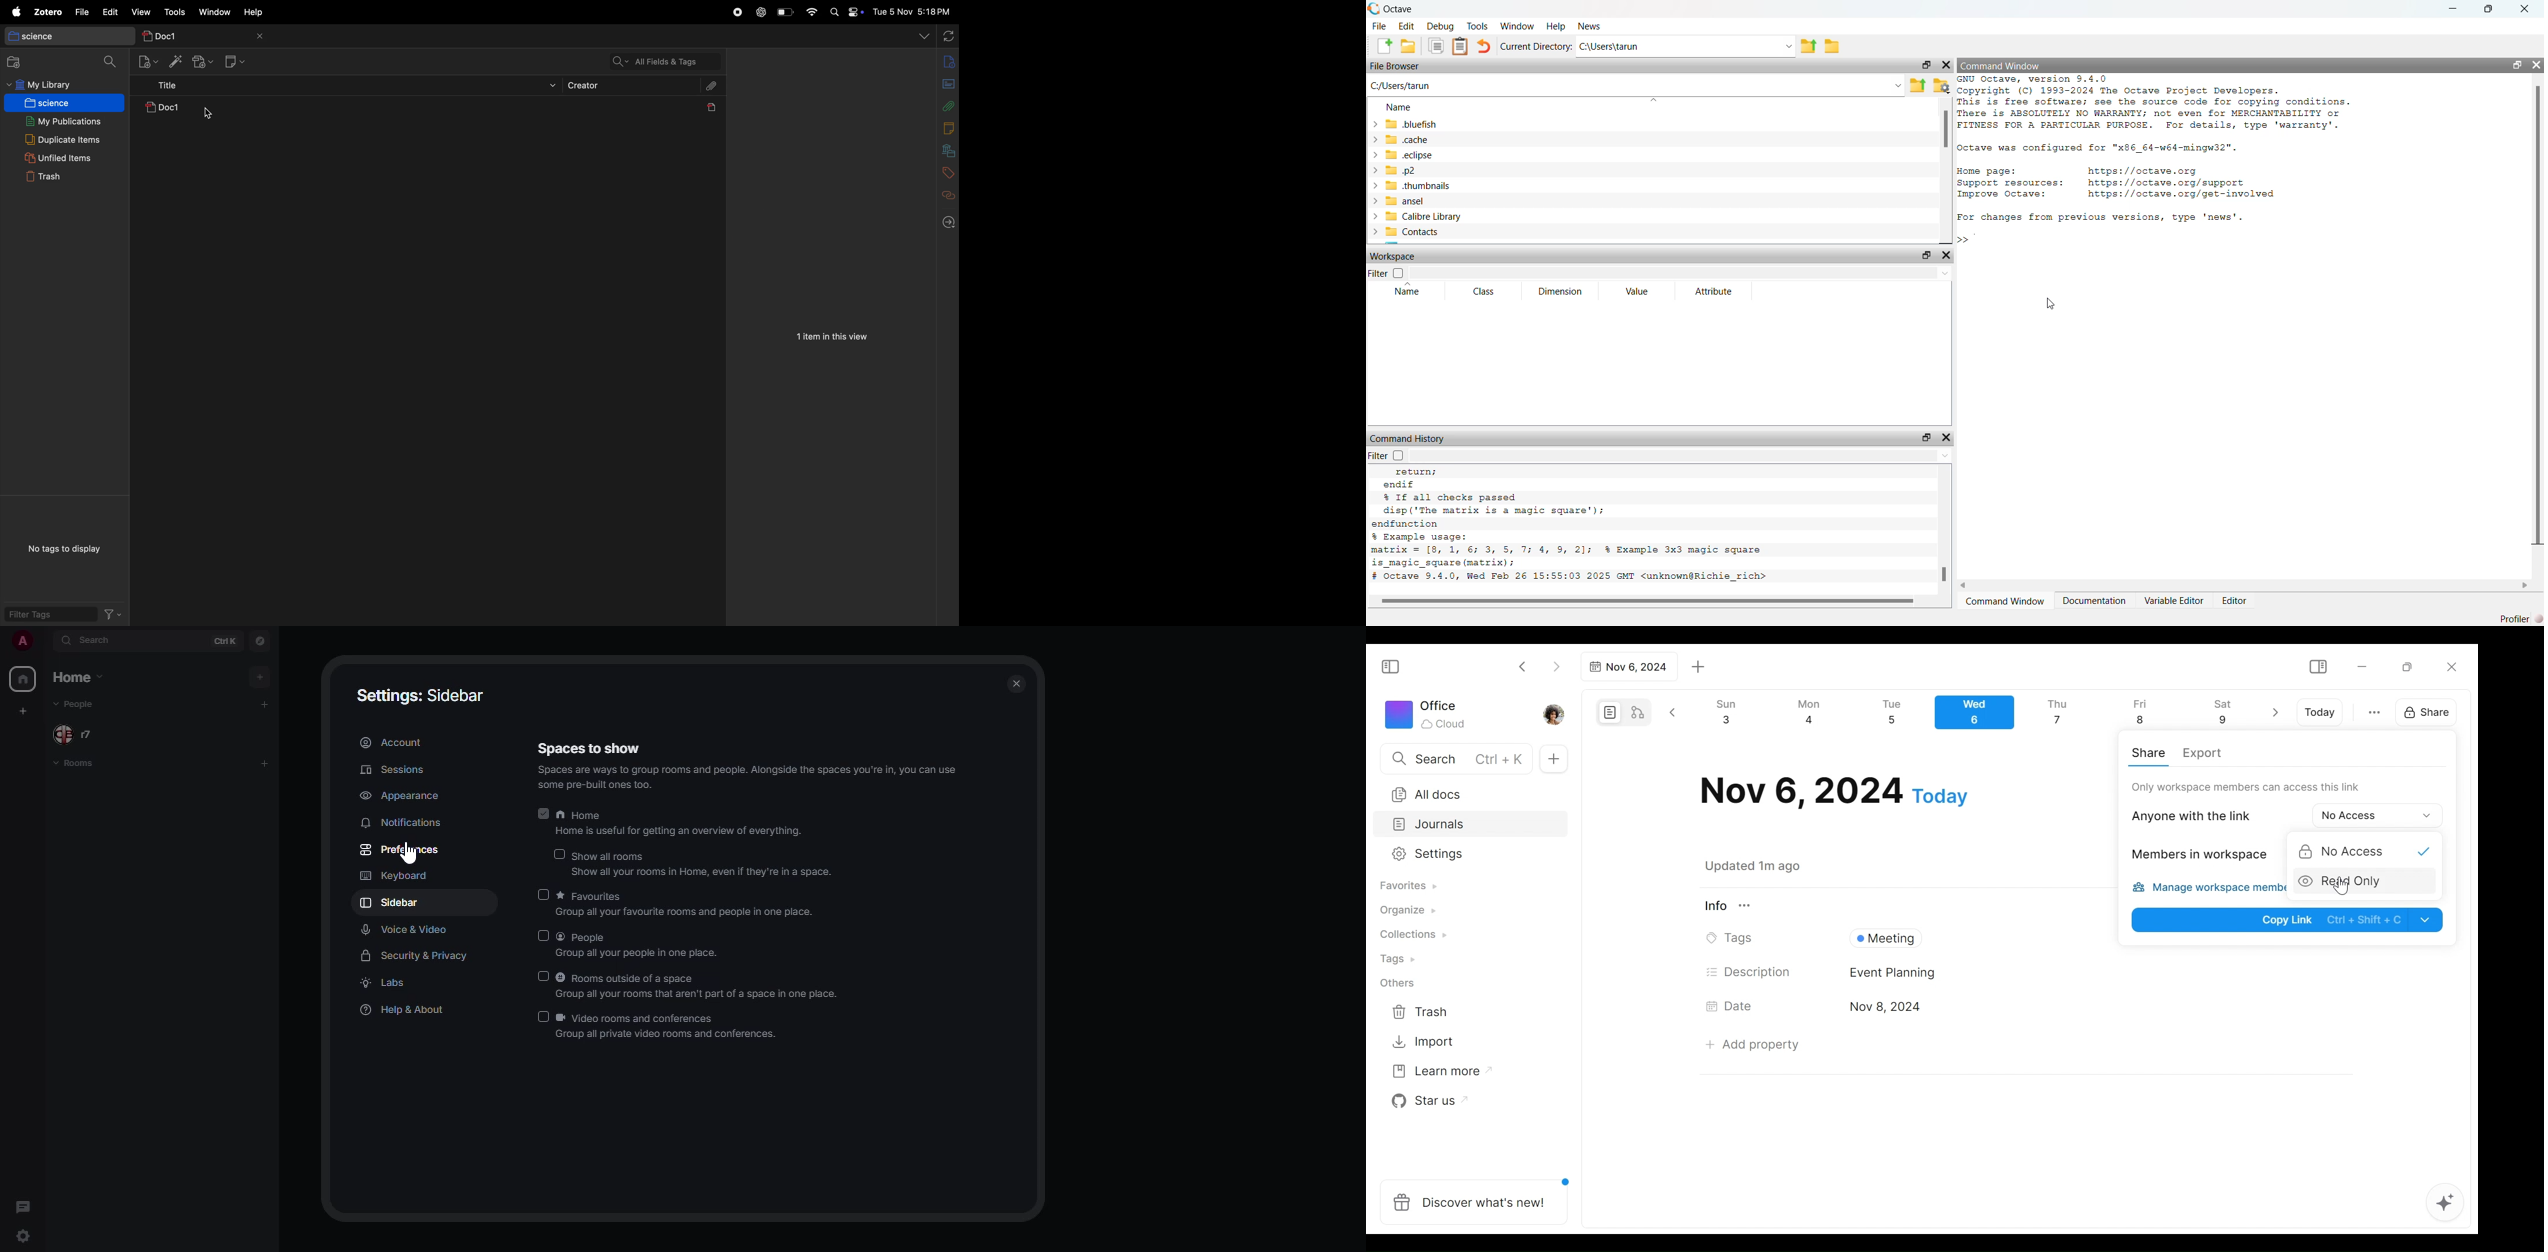 This screenshot has height=1260, width=2548. I want to click on maximize, so click(2517, 64).